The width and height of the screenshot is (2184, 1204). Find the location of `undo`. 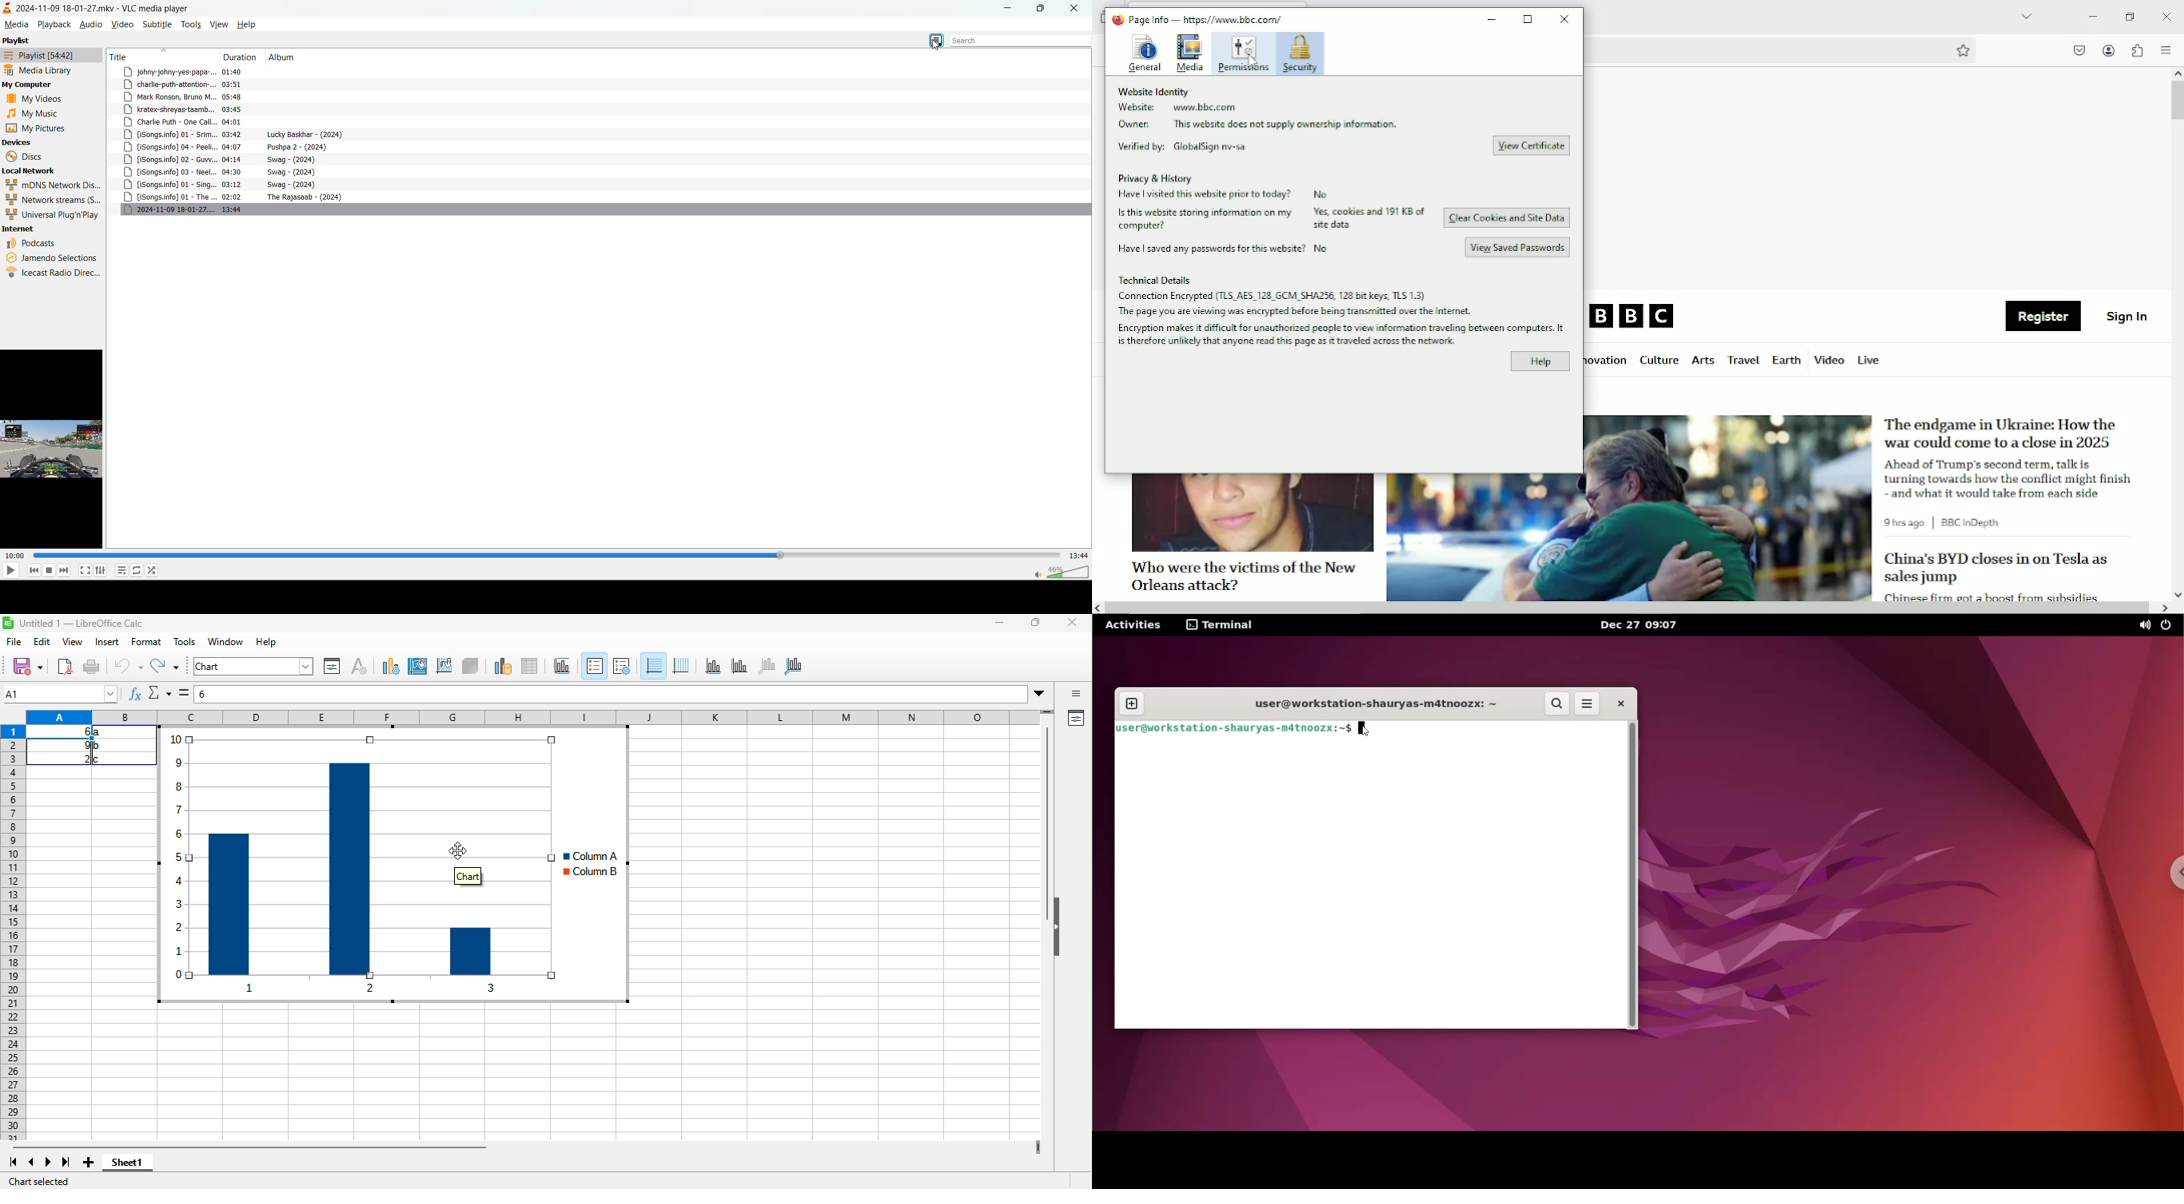

undo is located at coordinates (124, 666).